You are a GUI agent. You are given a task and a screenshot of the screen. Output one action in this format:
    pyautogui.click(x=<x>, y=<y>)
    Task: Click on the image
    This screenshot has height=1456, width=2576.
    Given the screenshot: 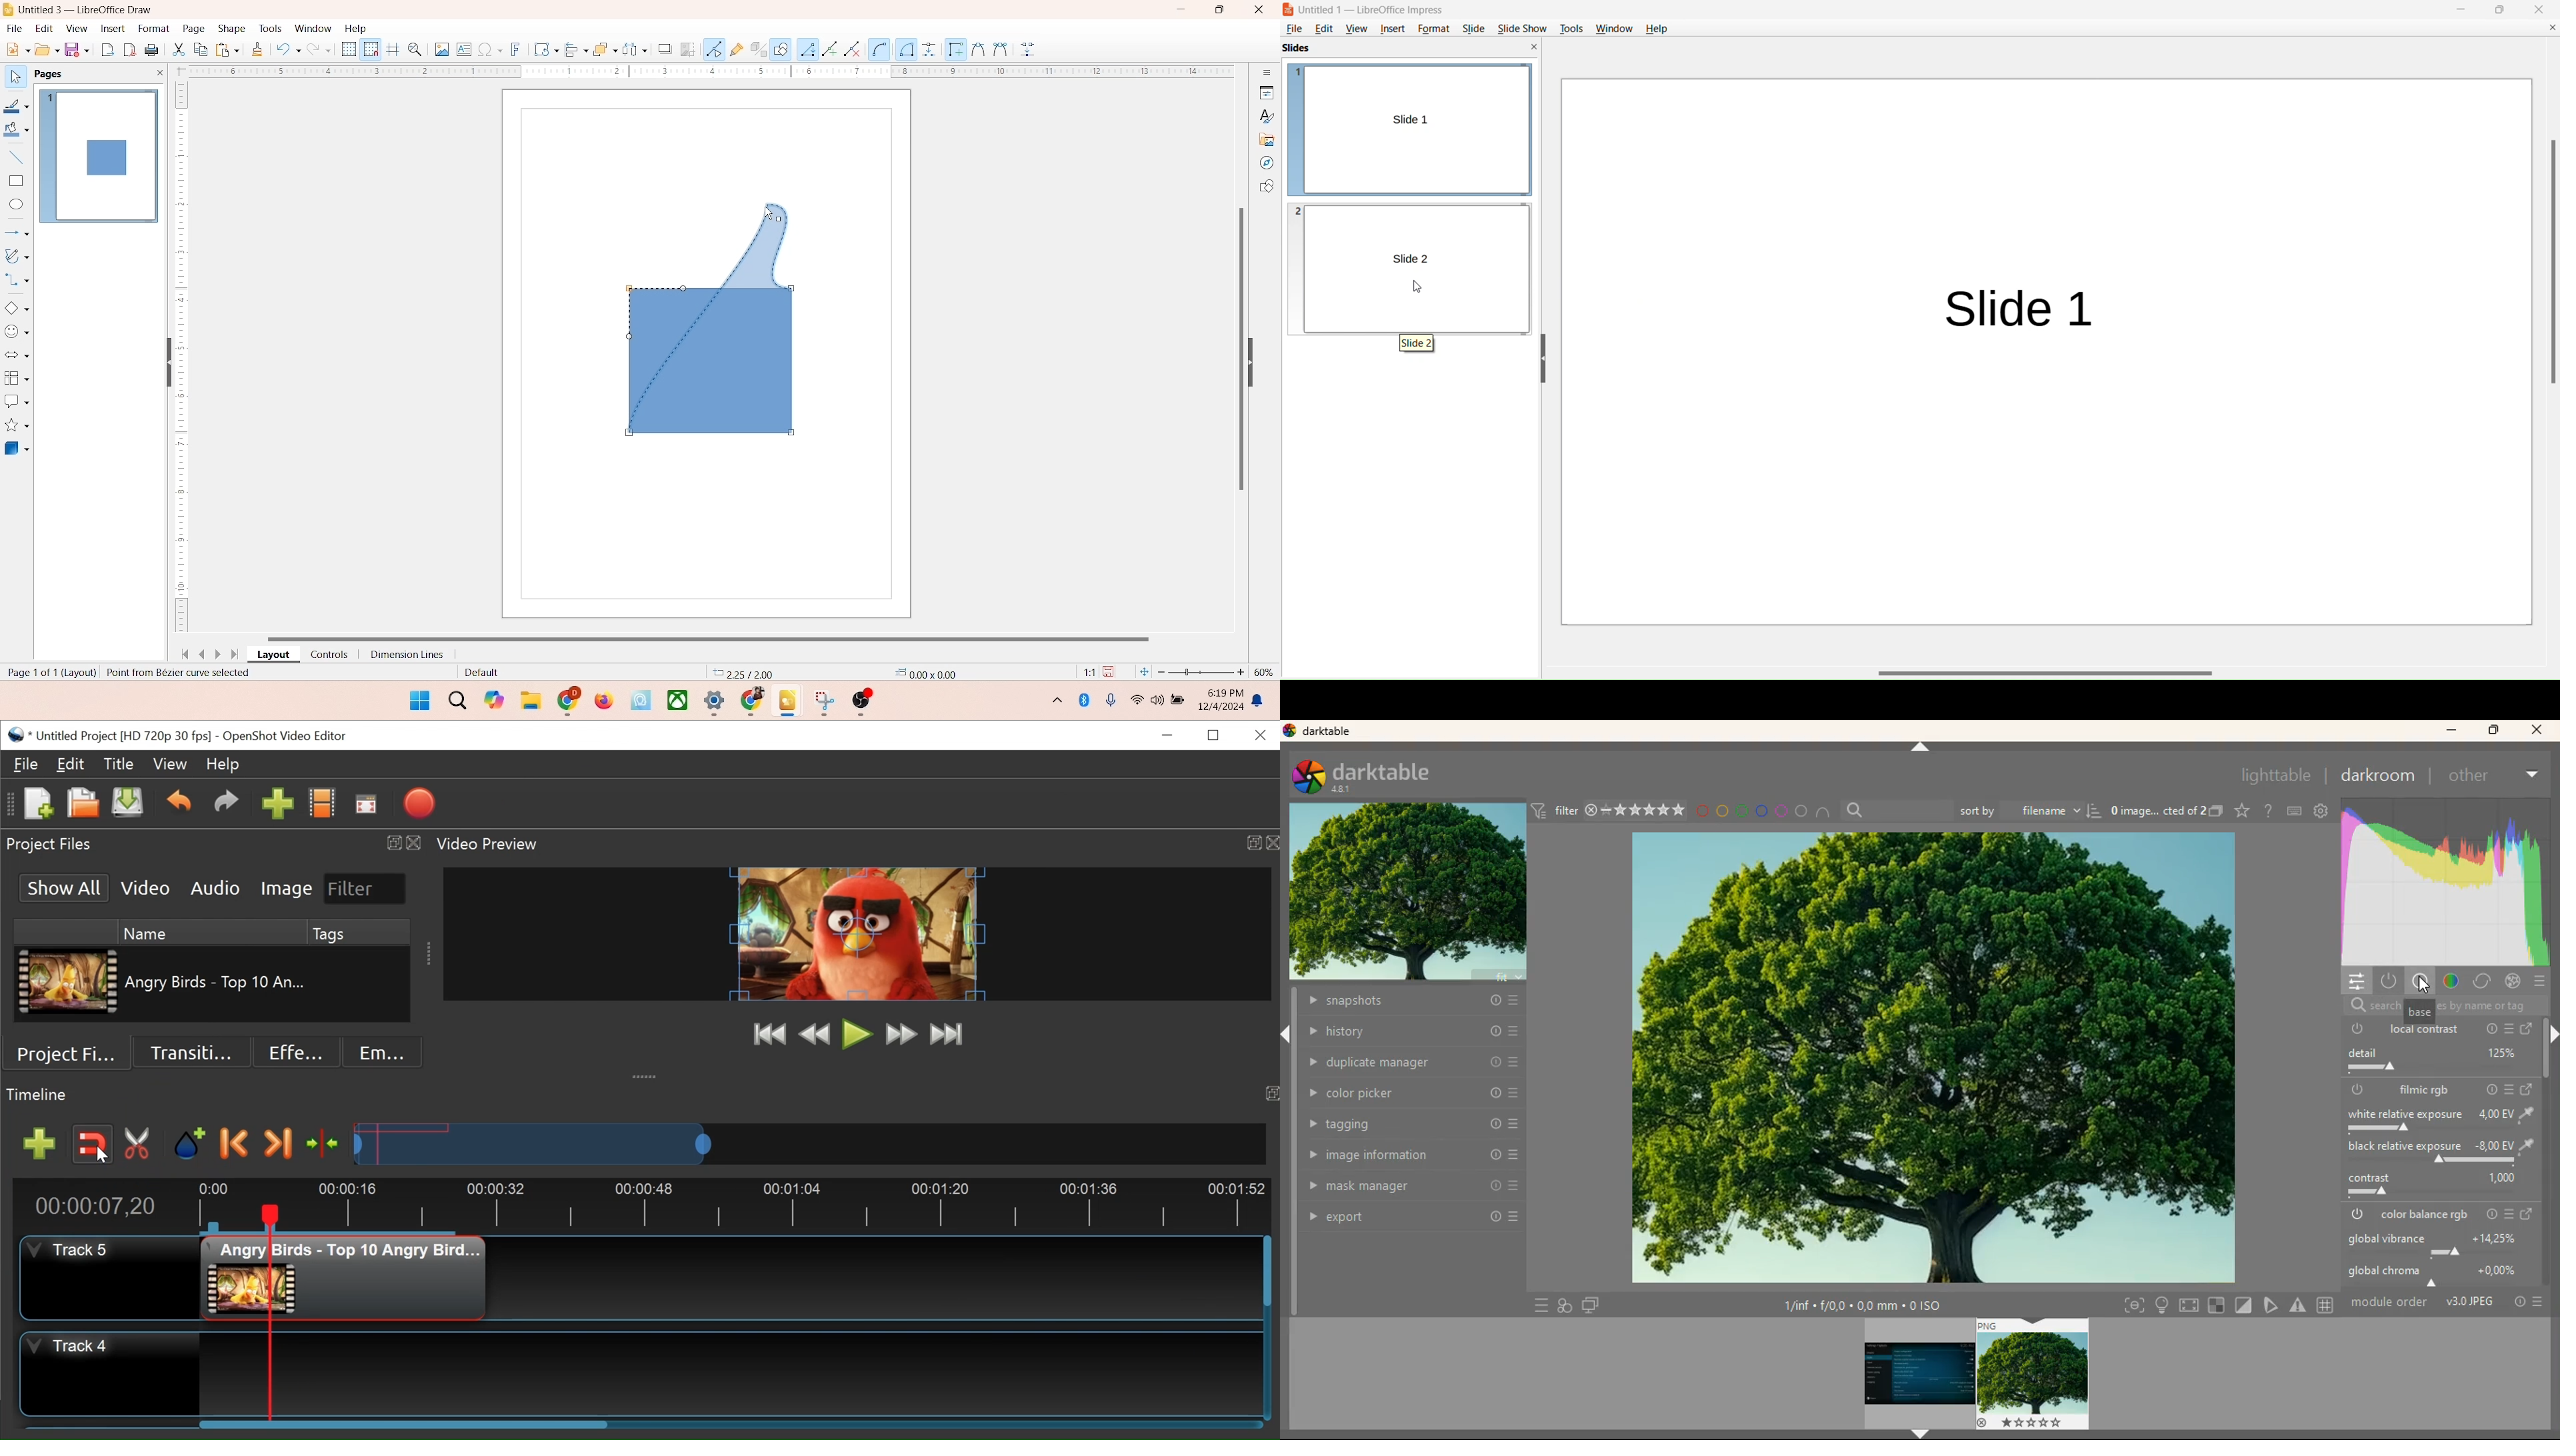 What is the action you would take?
    pyautogui.click(x=2032, y=1373)
    